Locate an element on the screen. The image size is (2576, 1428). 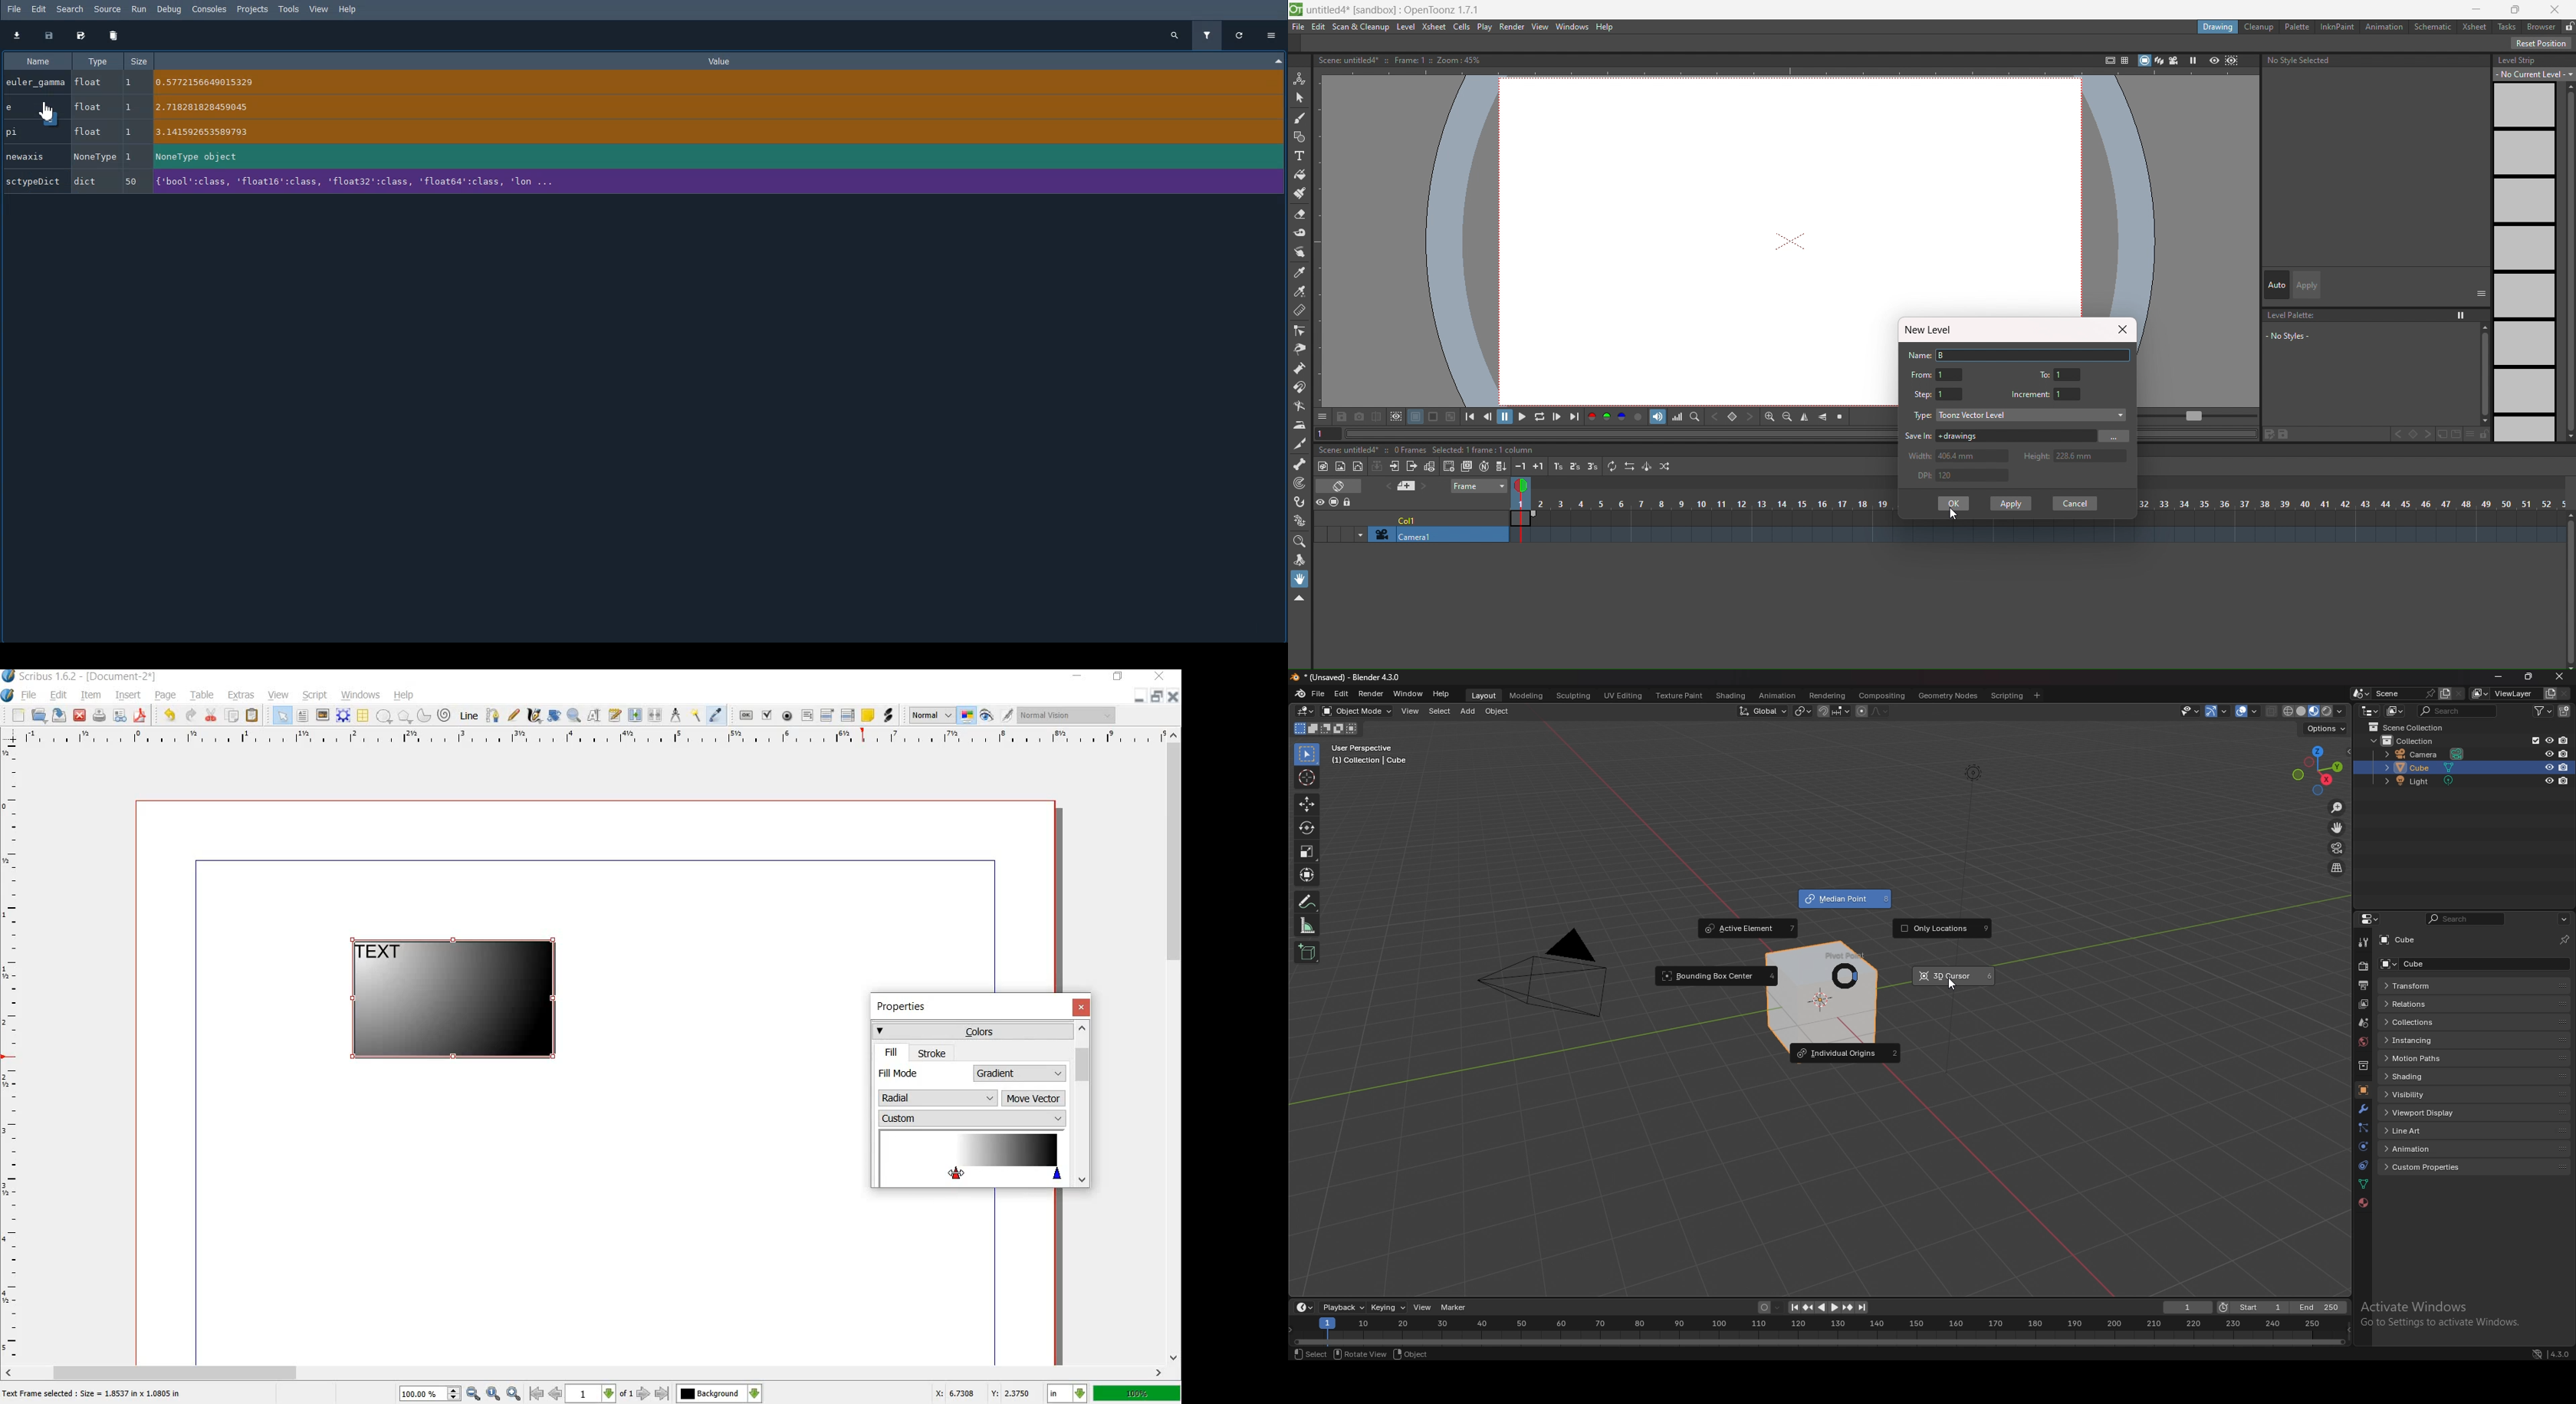
hook tool is located at coordinates (1300, 502).